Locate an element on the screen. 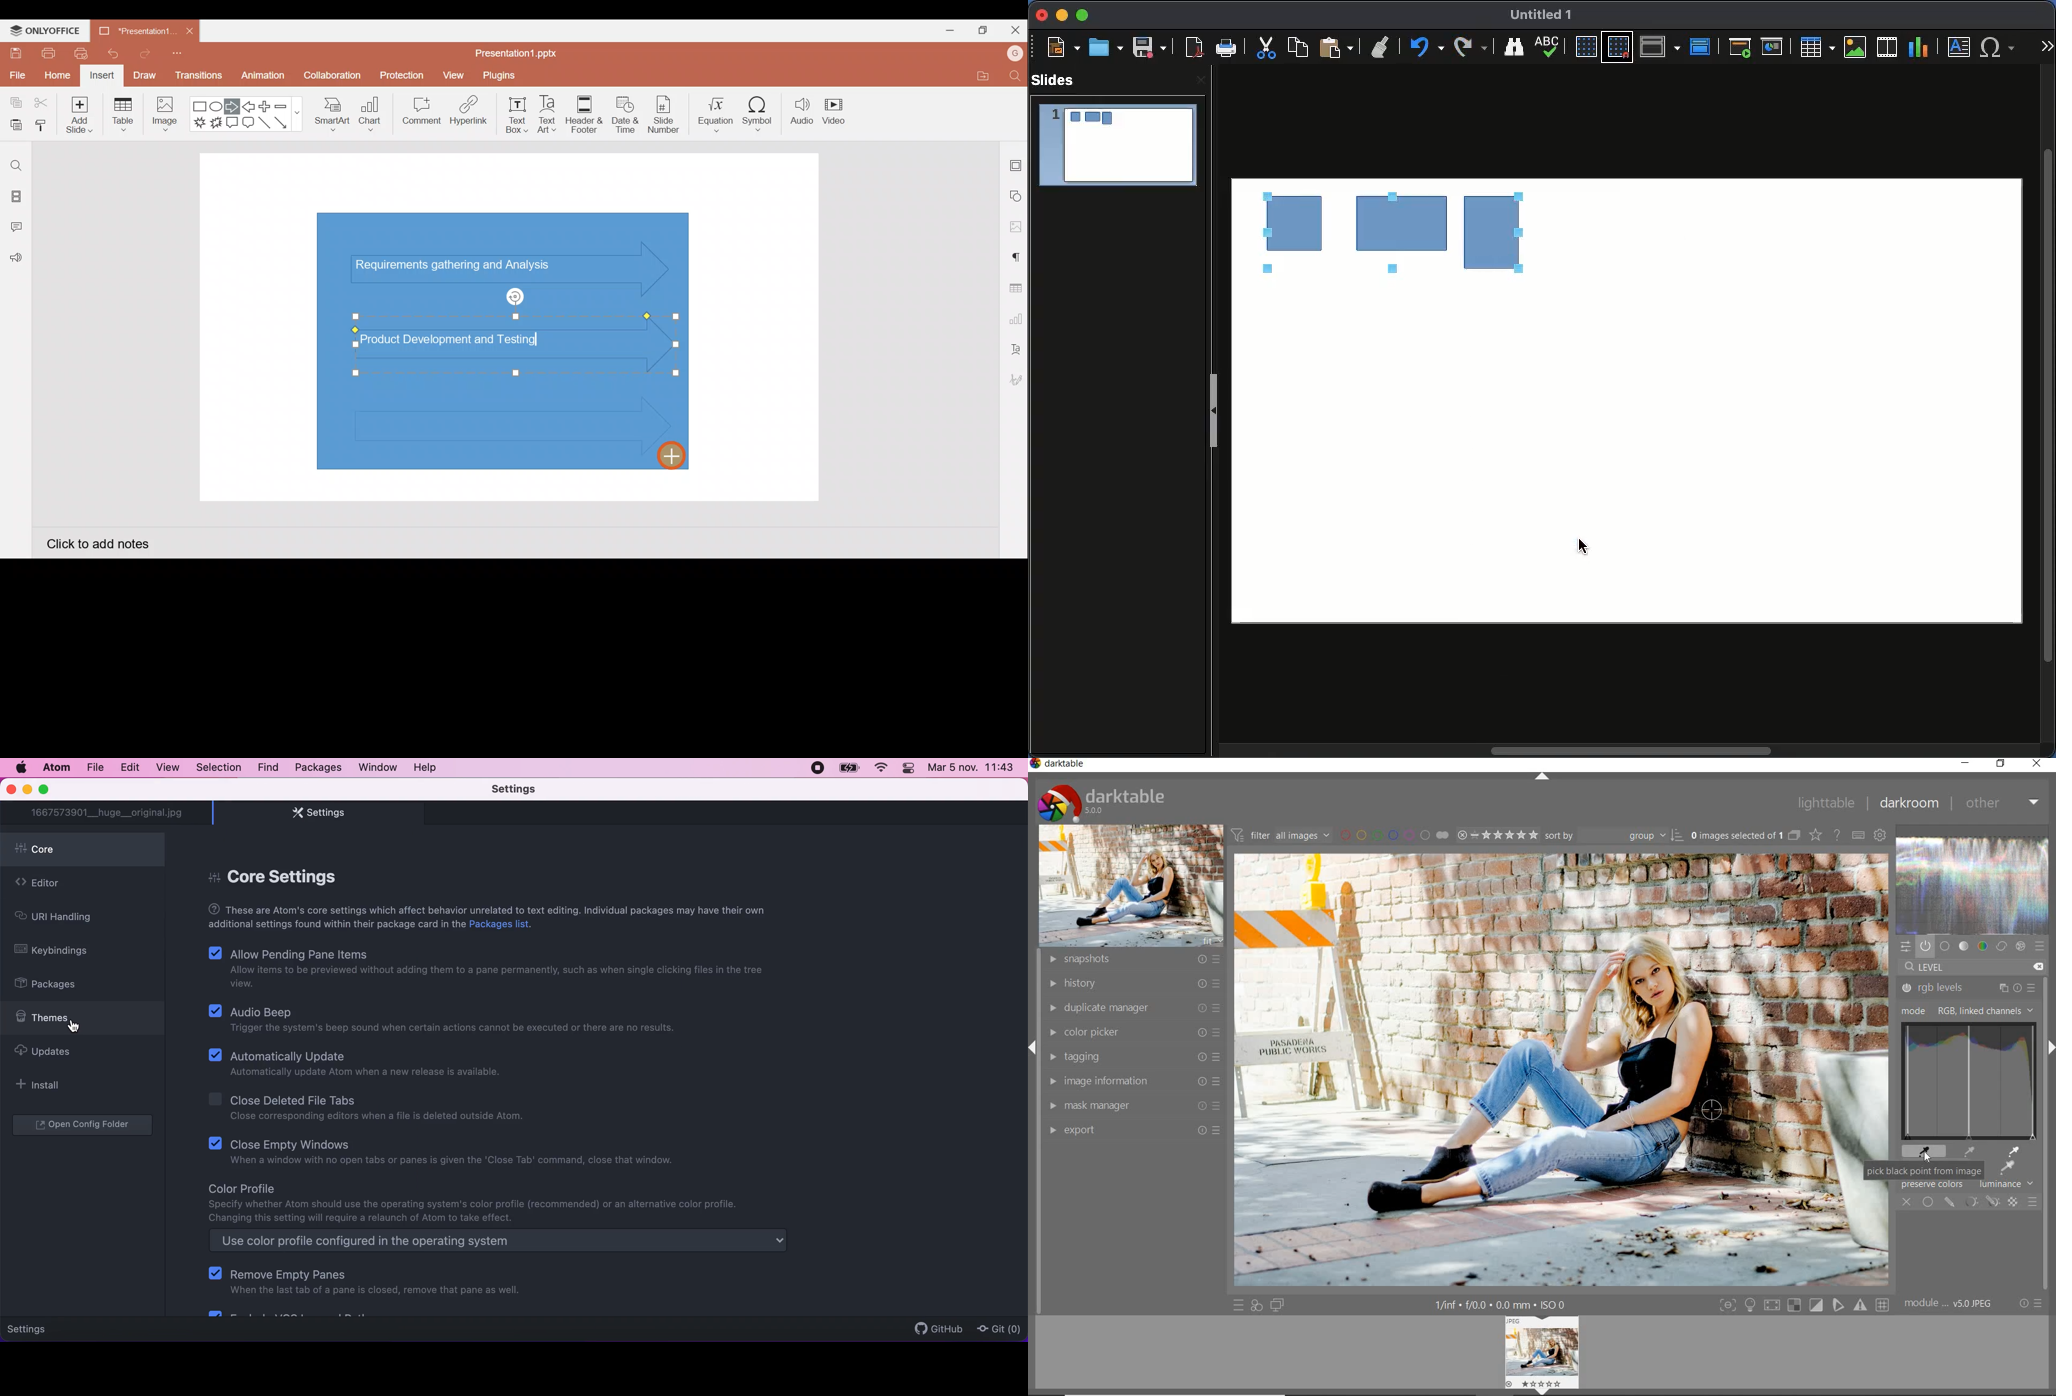 This screenshot has width=2072, height=1400. close is located at coordinates (2038, 765).